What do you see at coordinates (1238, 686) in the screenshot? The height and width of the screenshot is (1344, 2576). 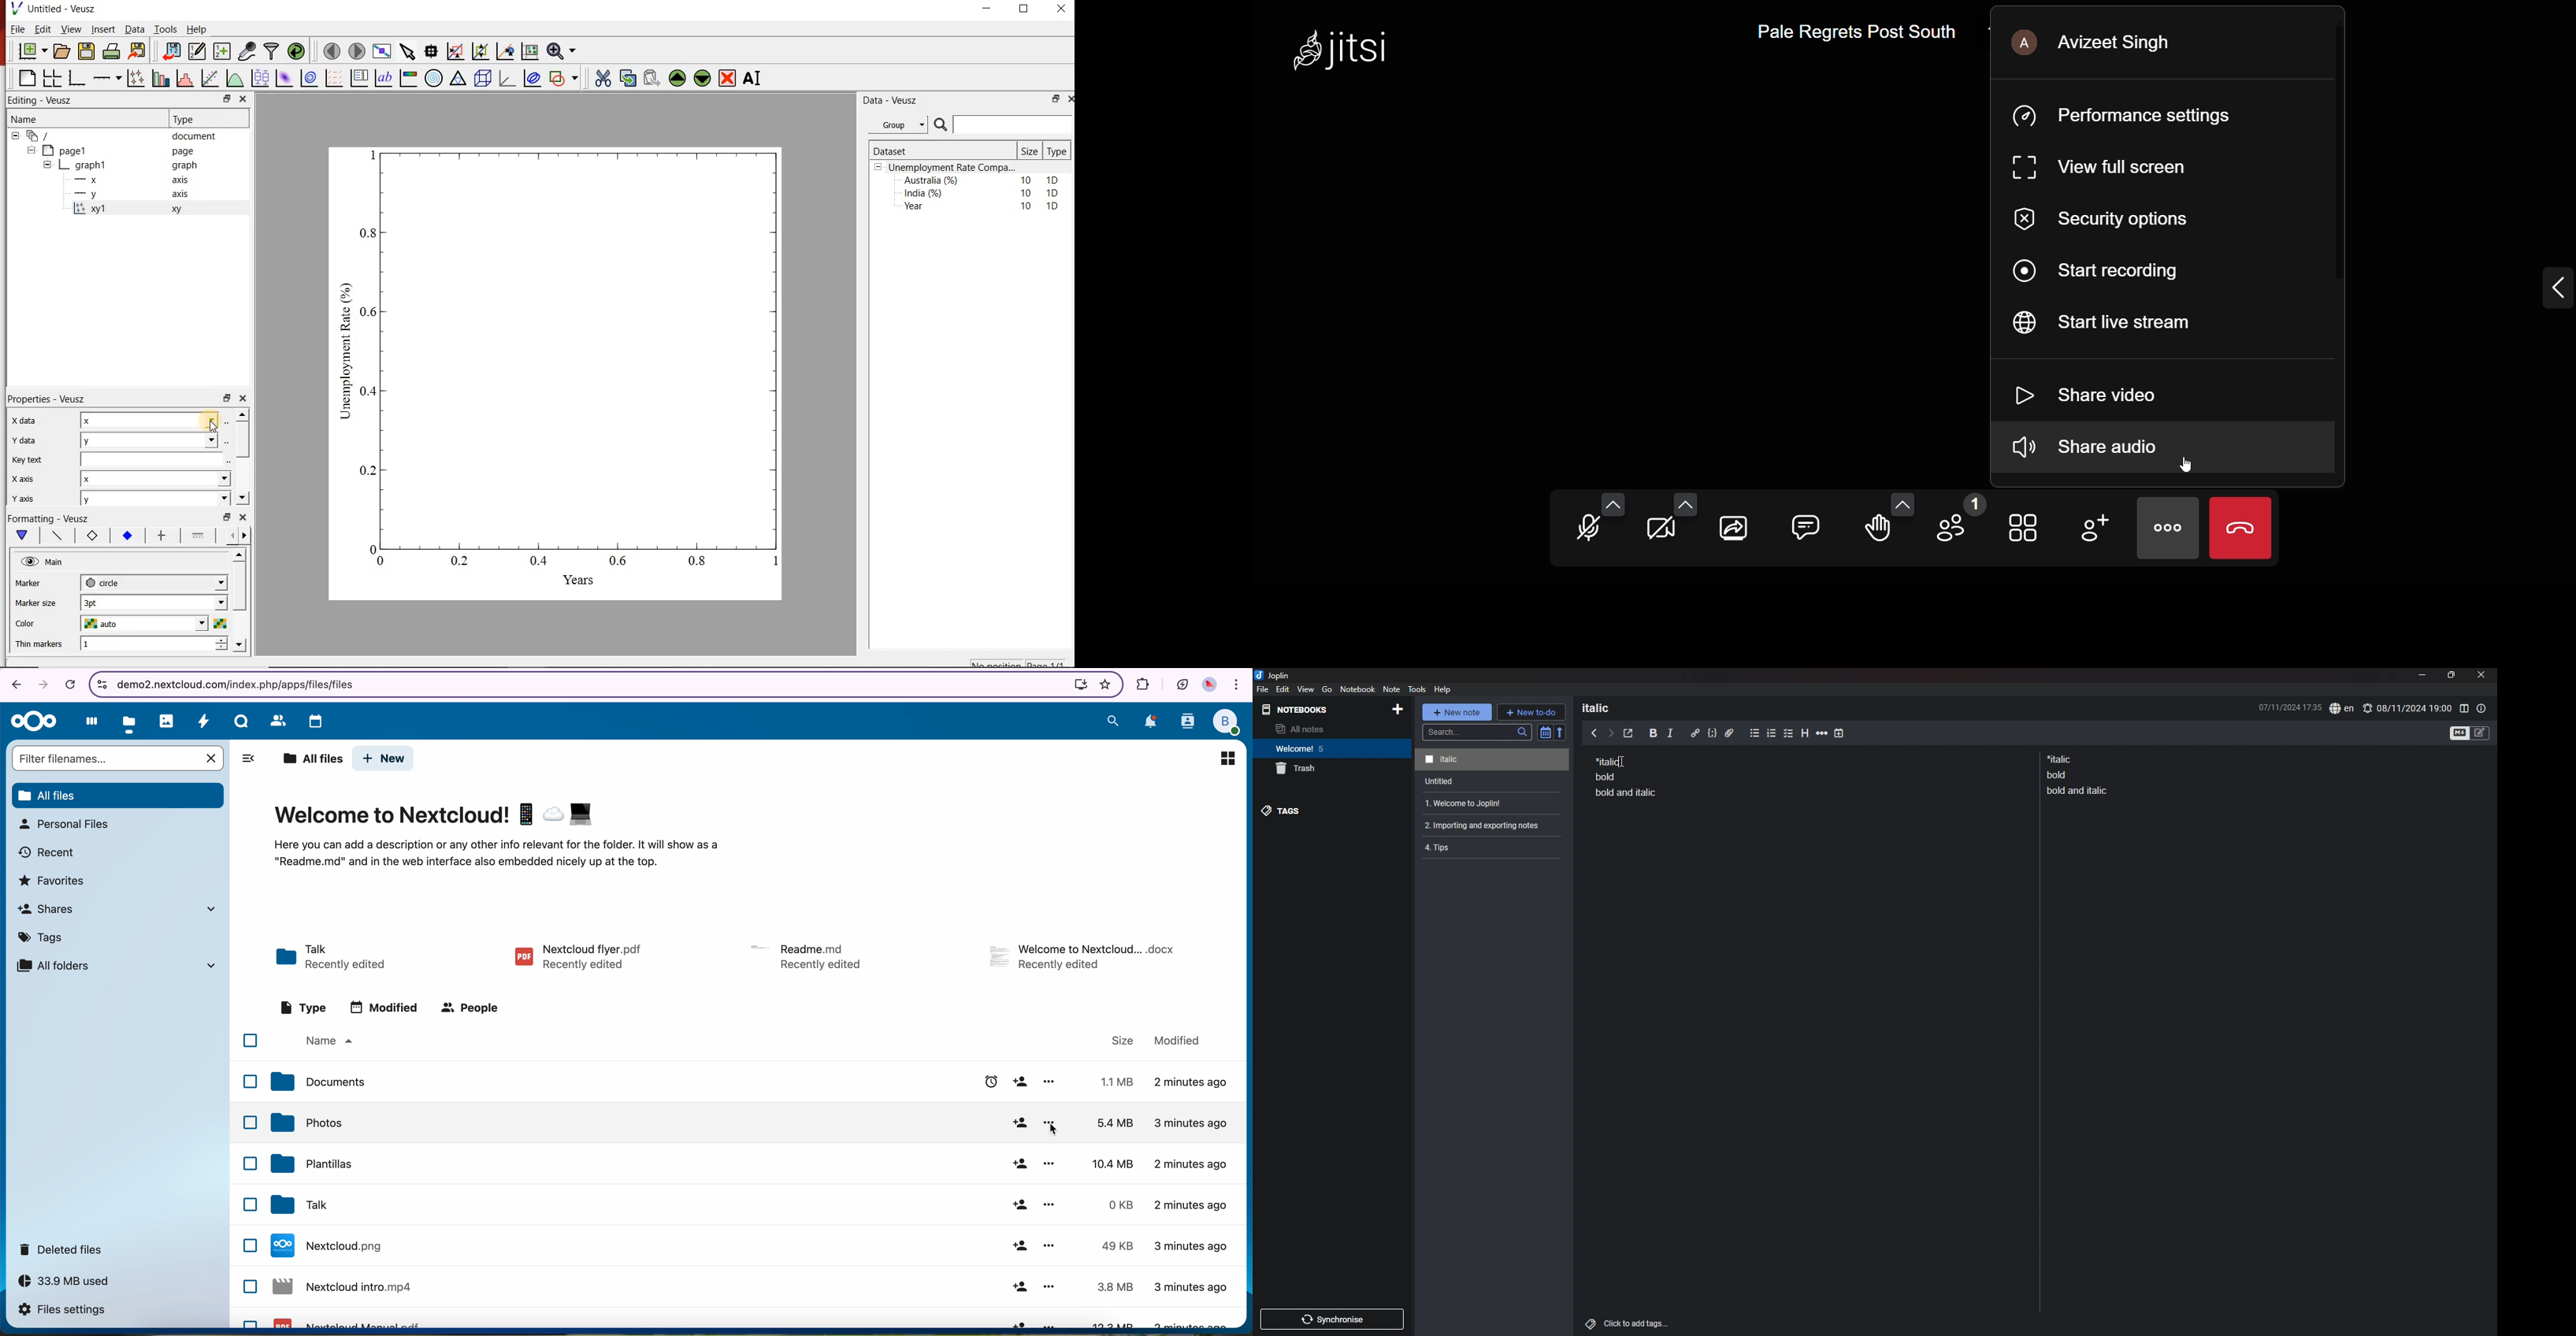 I see `customize and control Google Chrome` at bounding box center [1238, 686].